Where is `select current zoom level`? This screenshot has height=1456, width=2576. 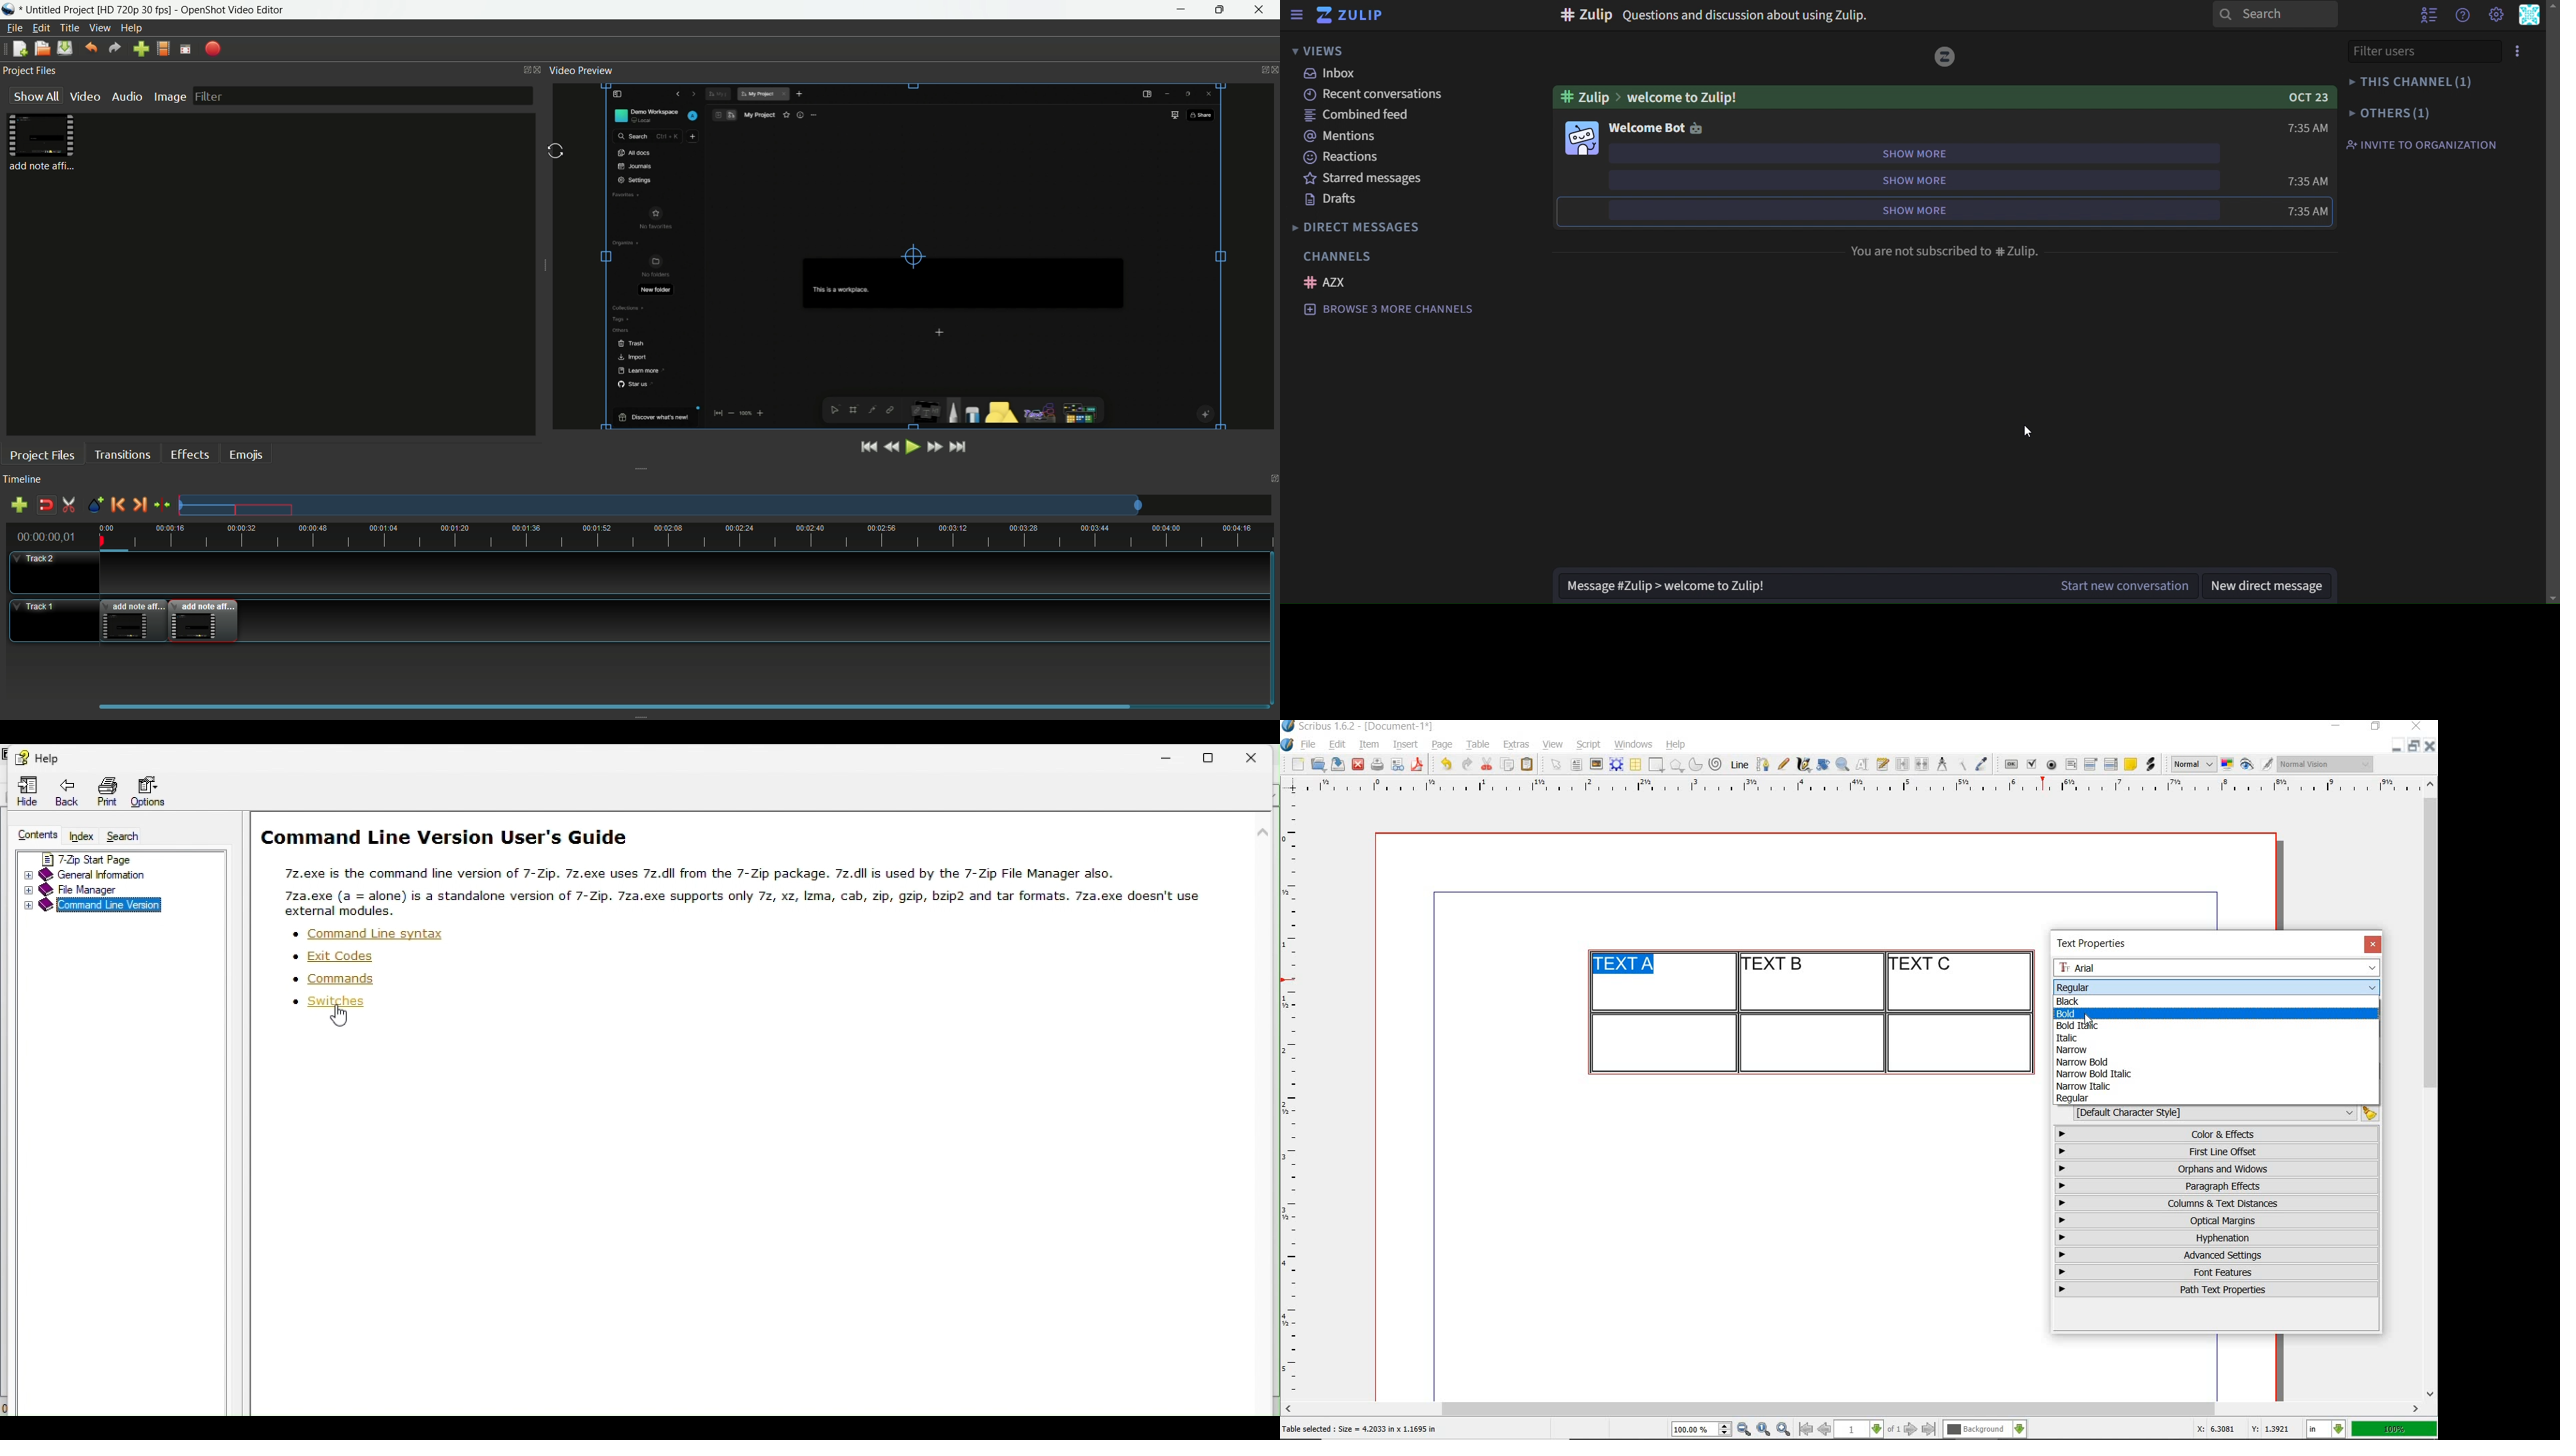
select current zoom level is located at coordinates (1702, 1429).